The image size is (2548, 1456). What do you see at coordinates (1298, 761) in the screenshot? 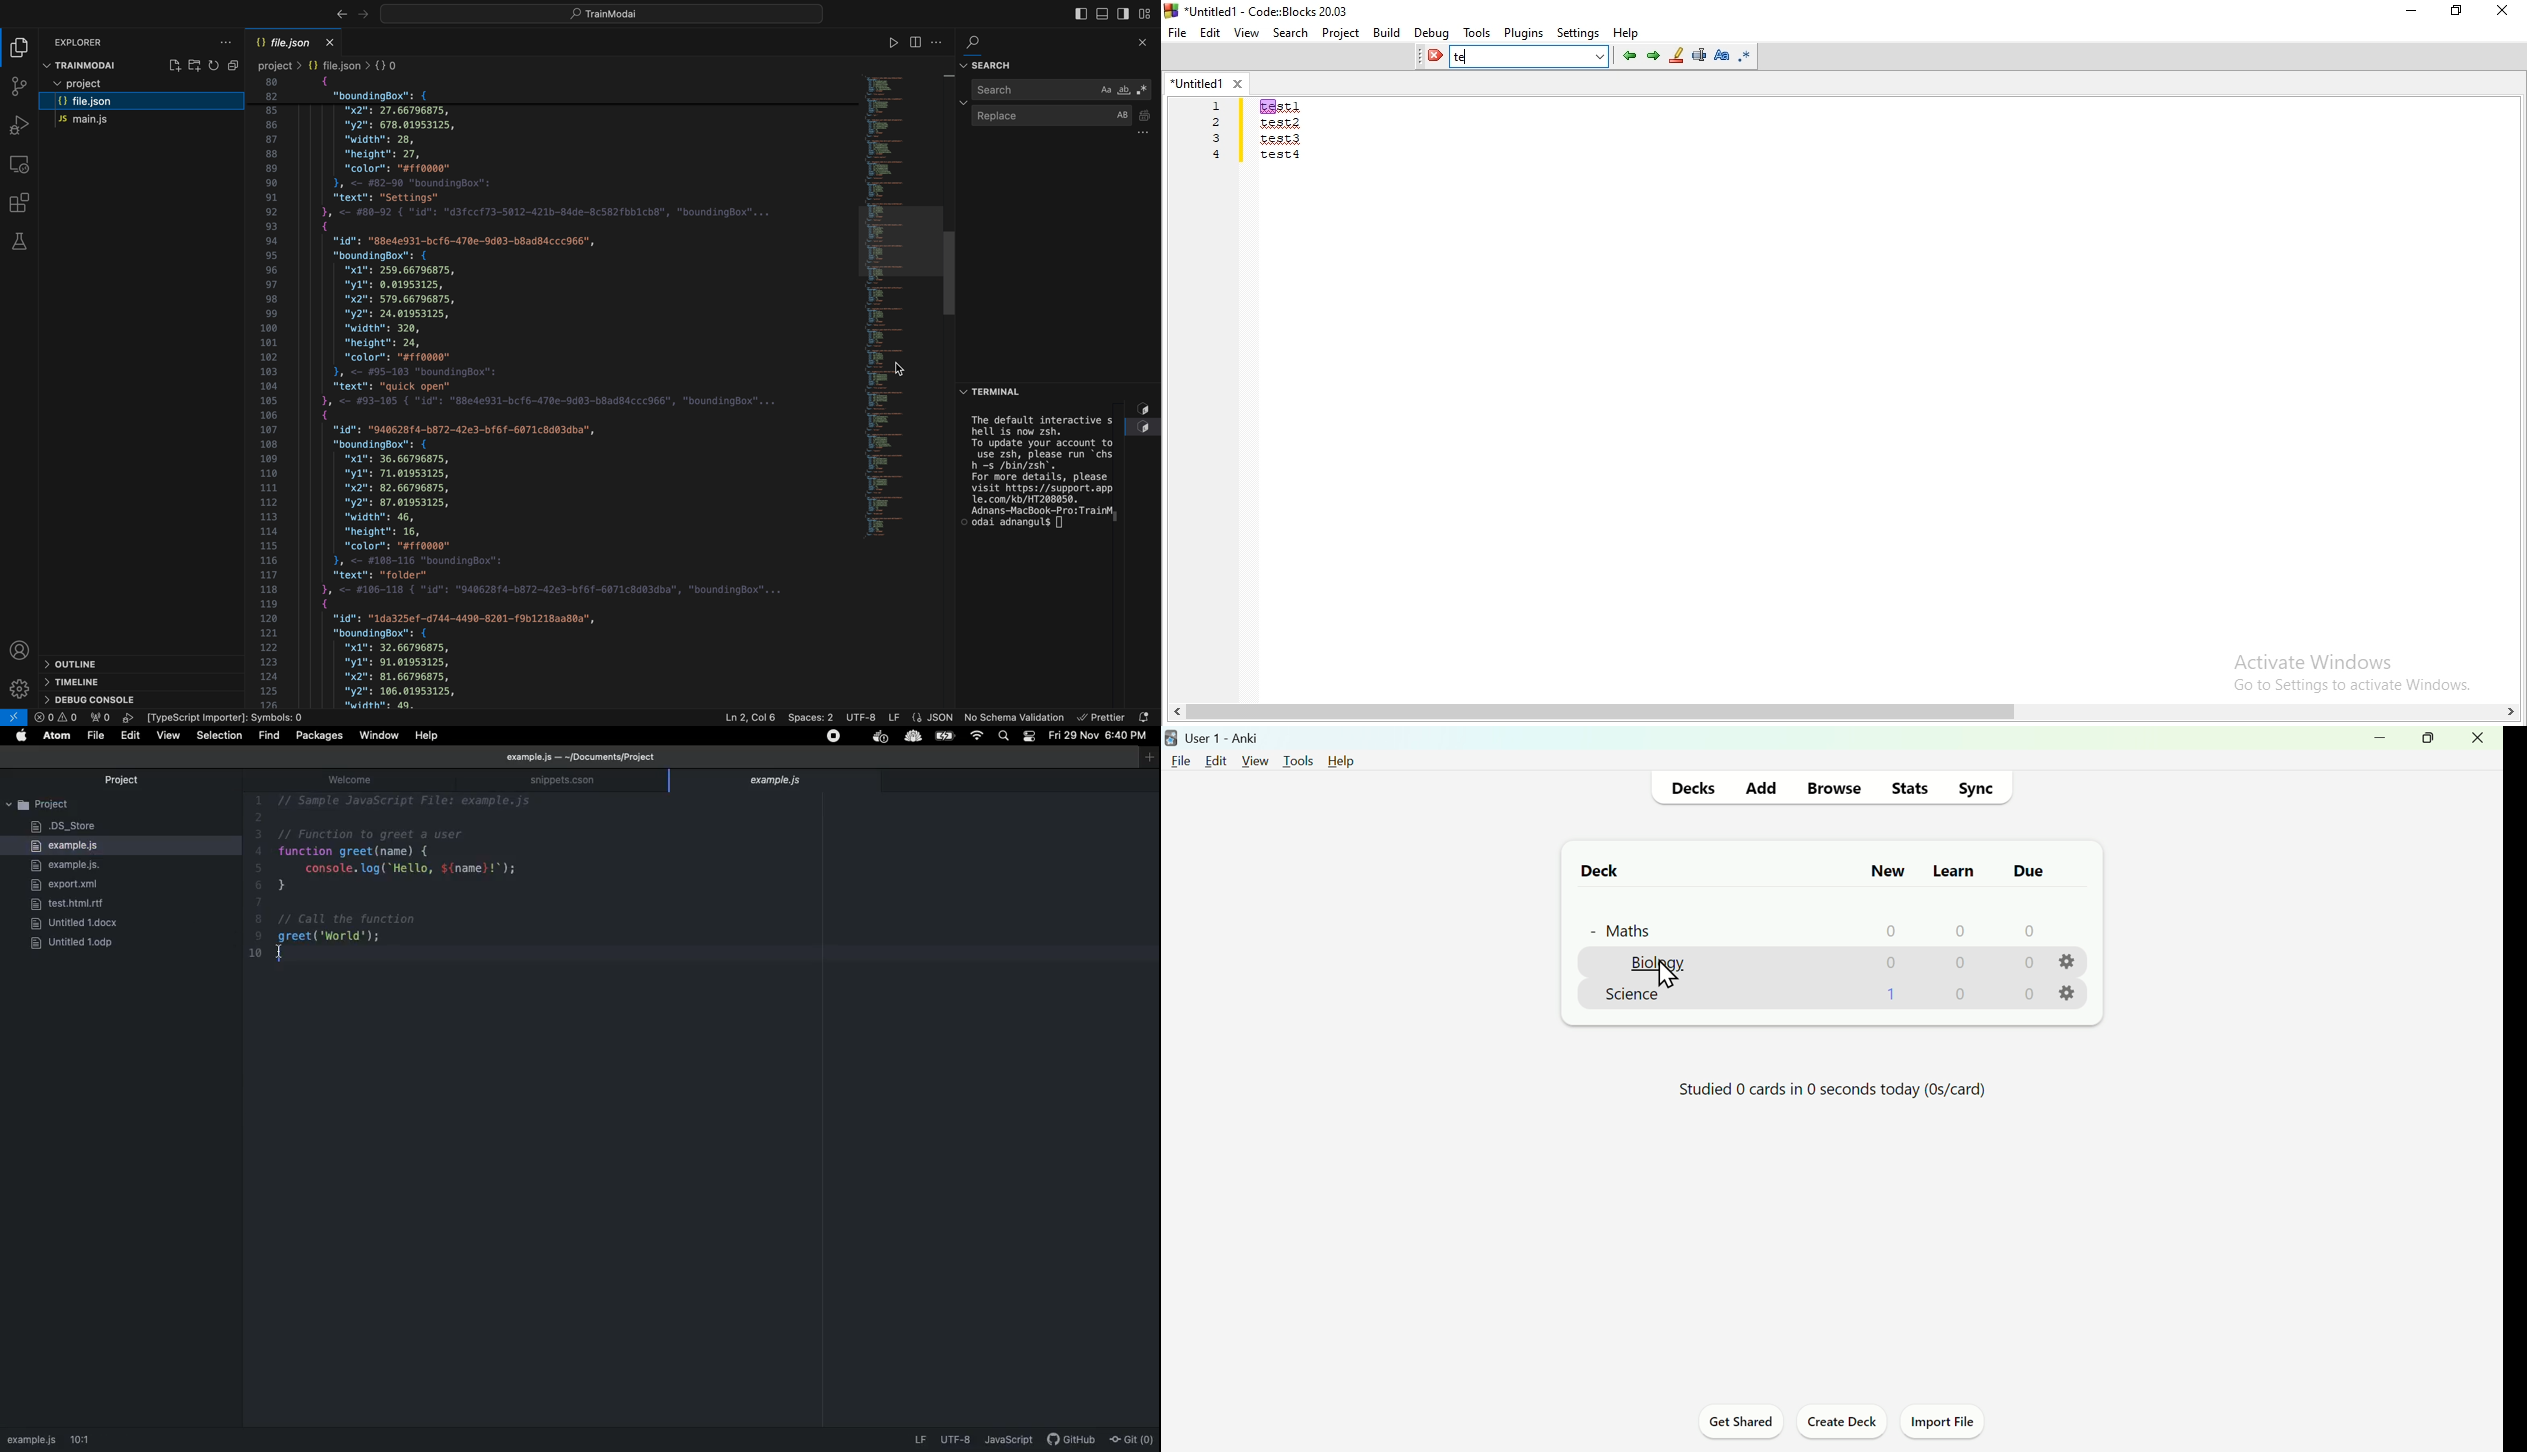
I see `tools` at bounding box center [1298, 761].